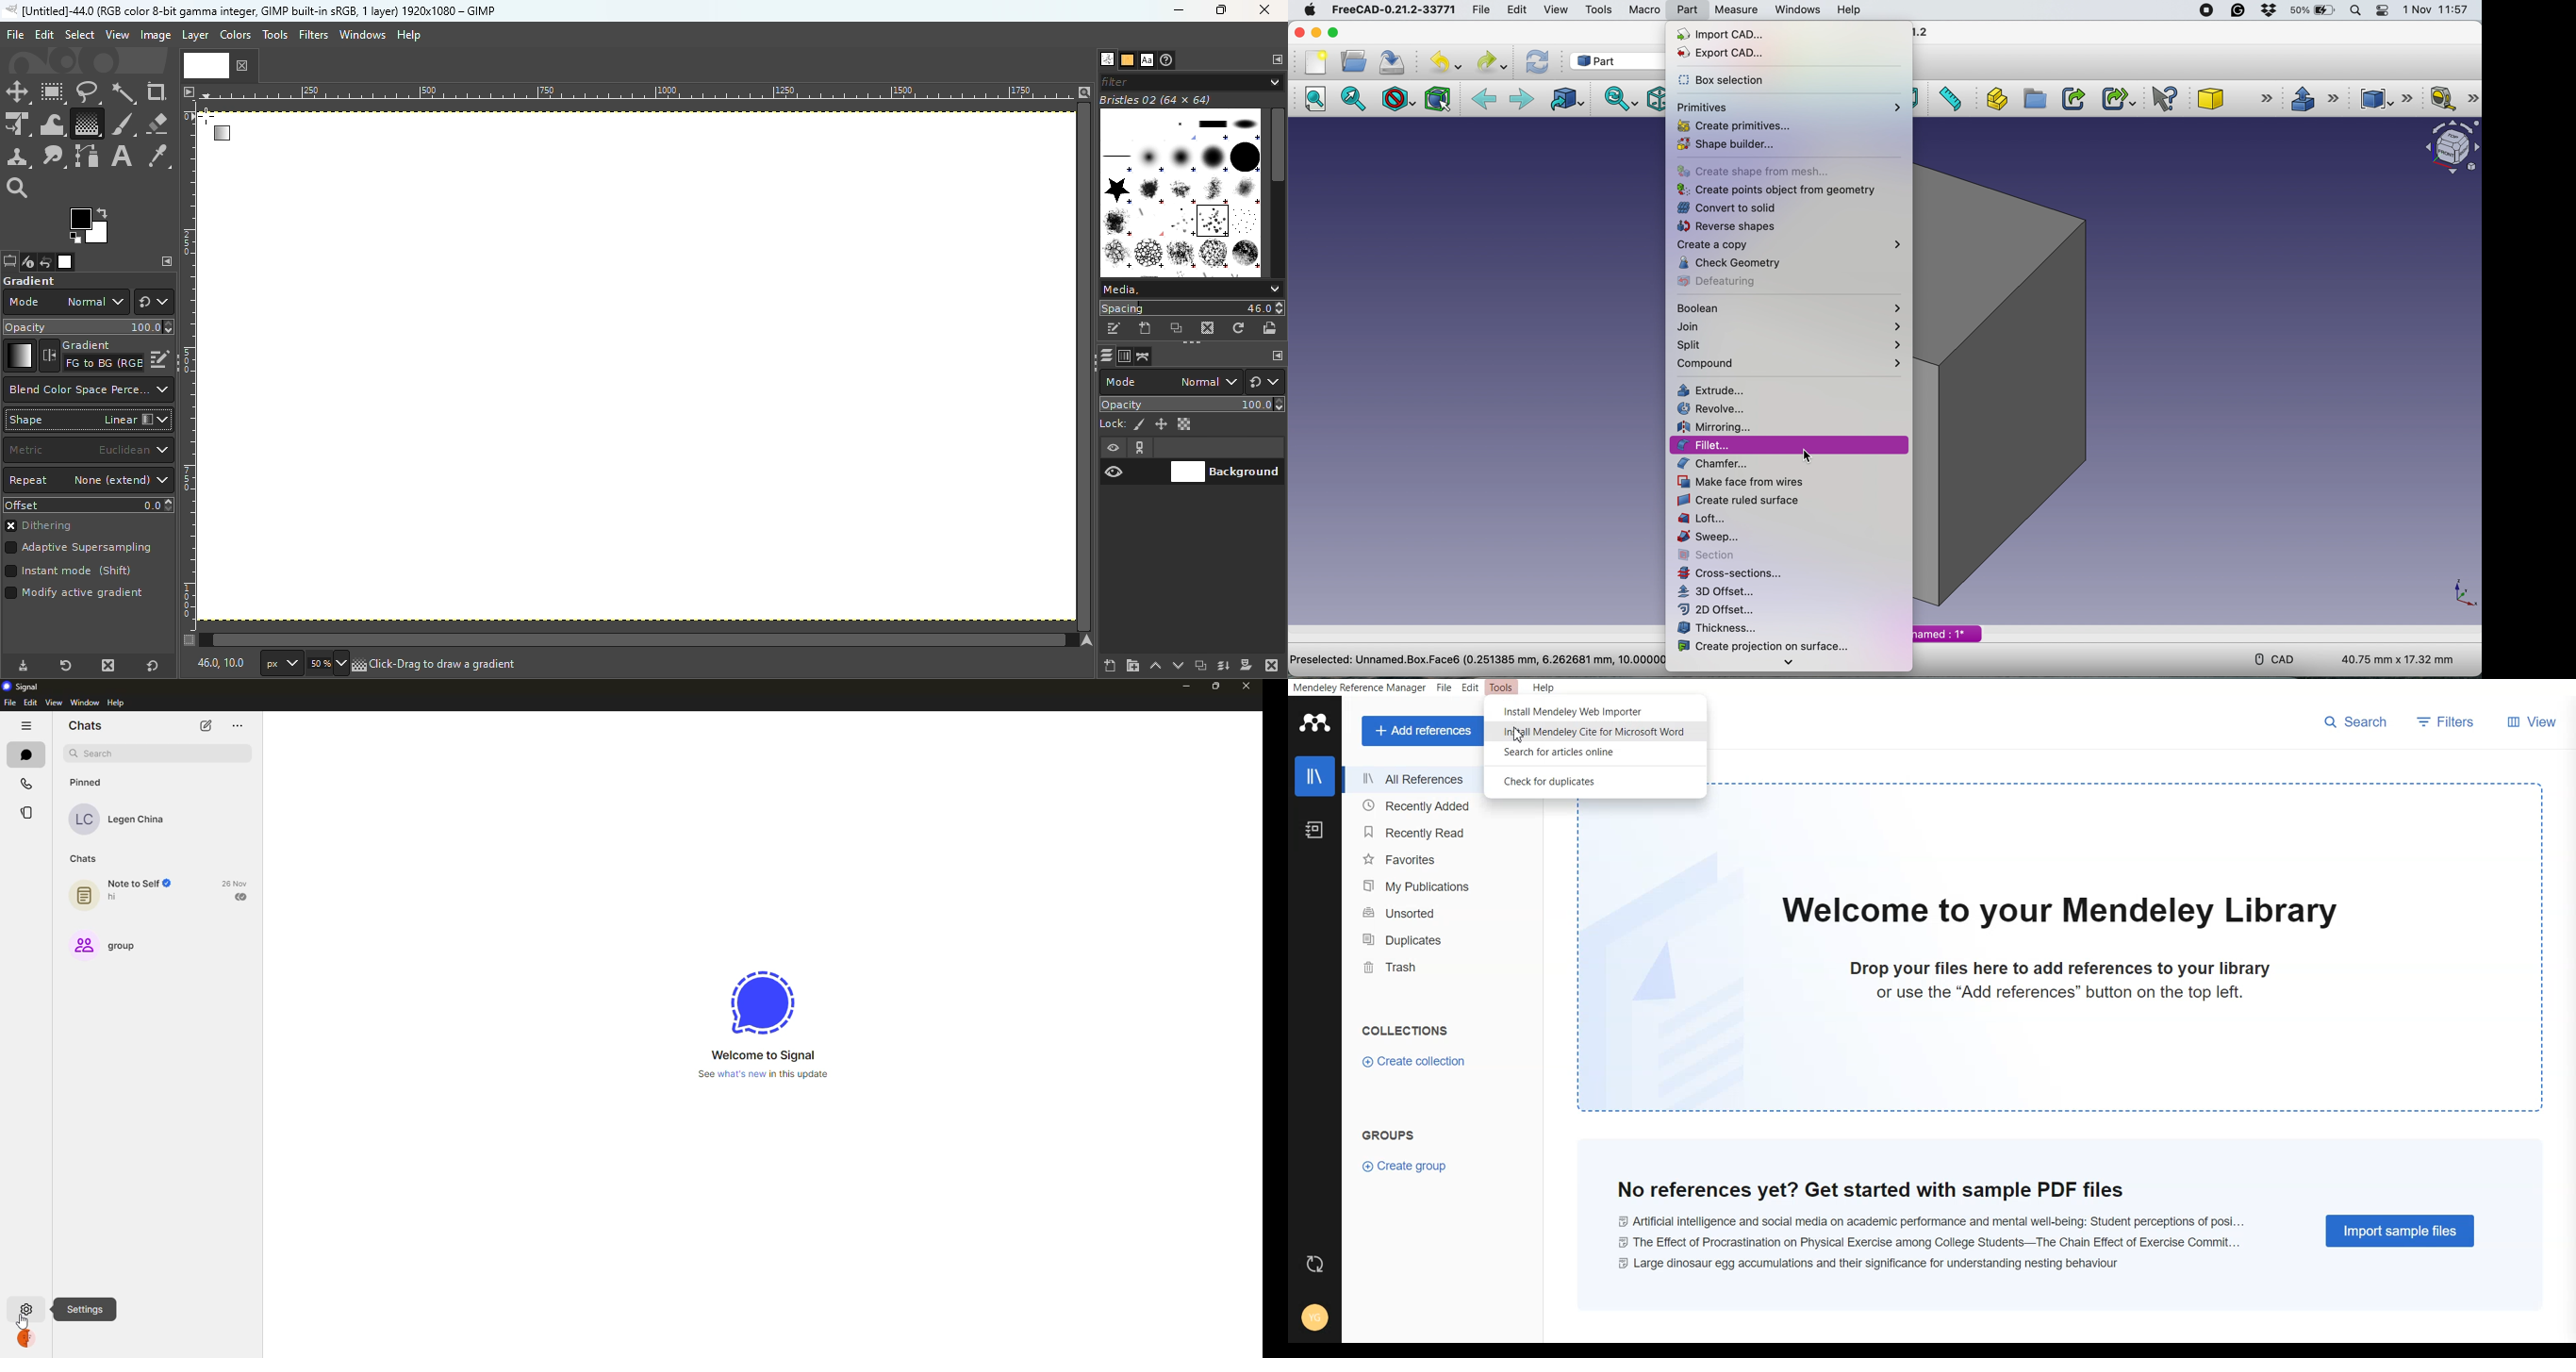 Image resolution: width=2576 pixels, height=1372 pixels. Describe the element at coordinates (1729, 227) in the screenshot. I see `reverse shapes` at that location.